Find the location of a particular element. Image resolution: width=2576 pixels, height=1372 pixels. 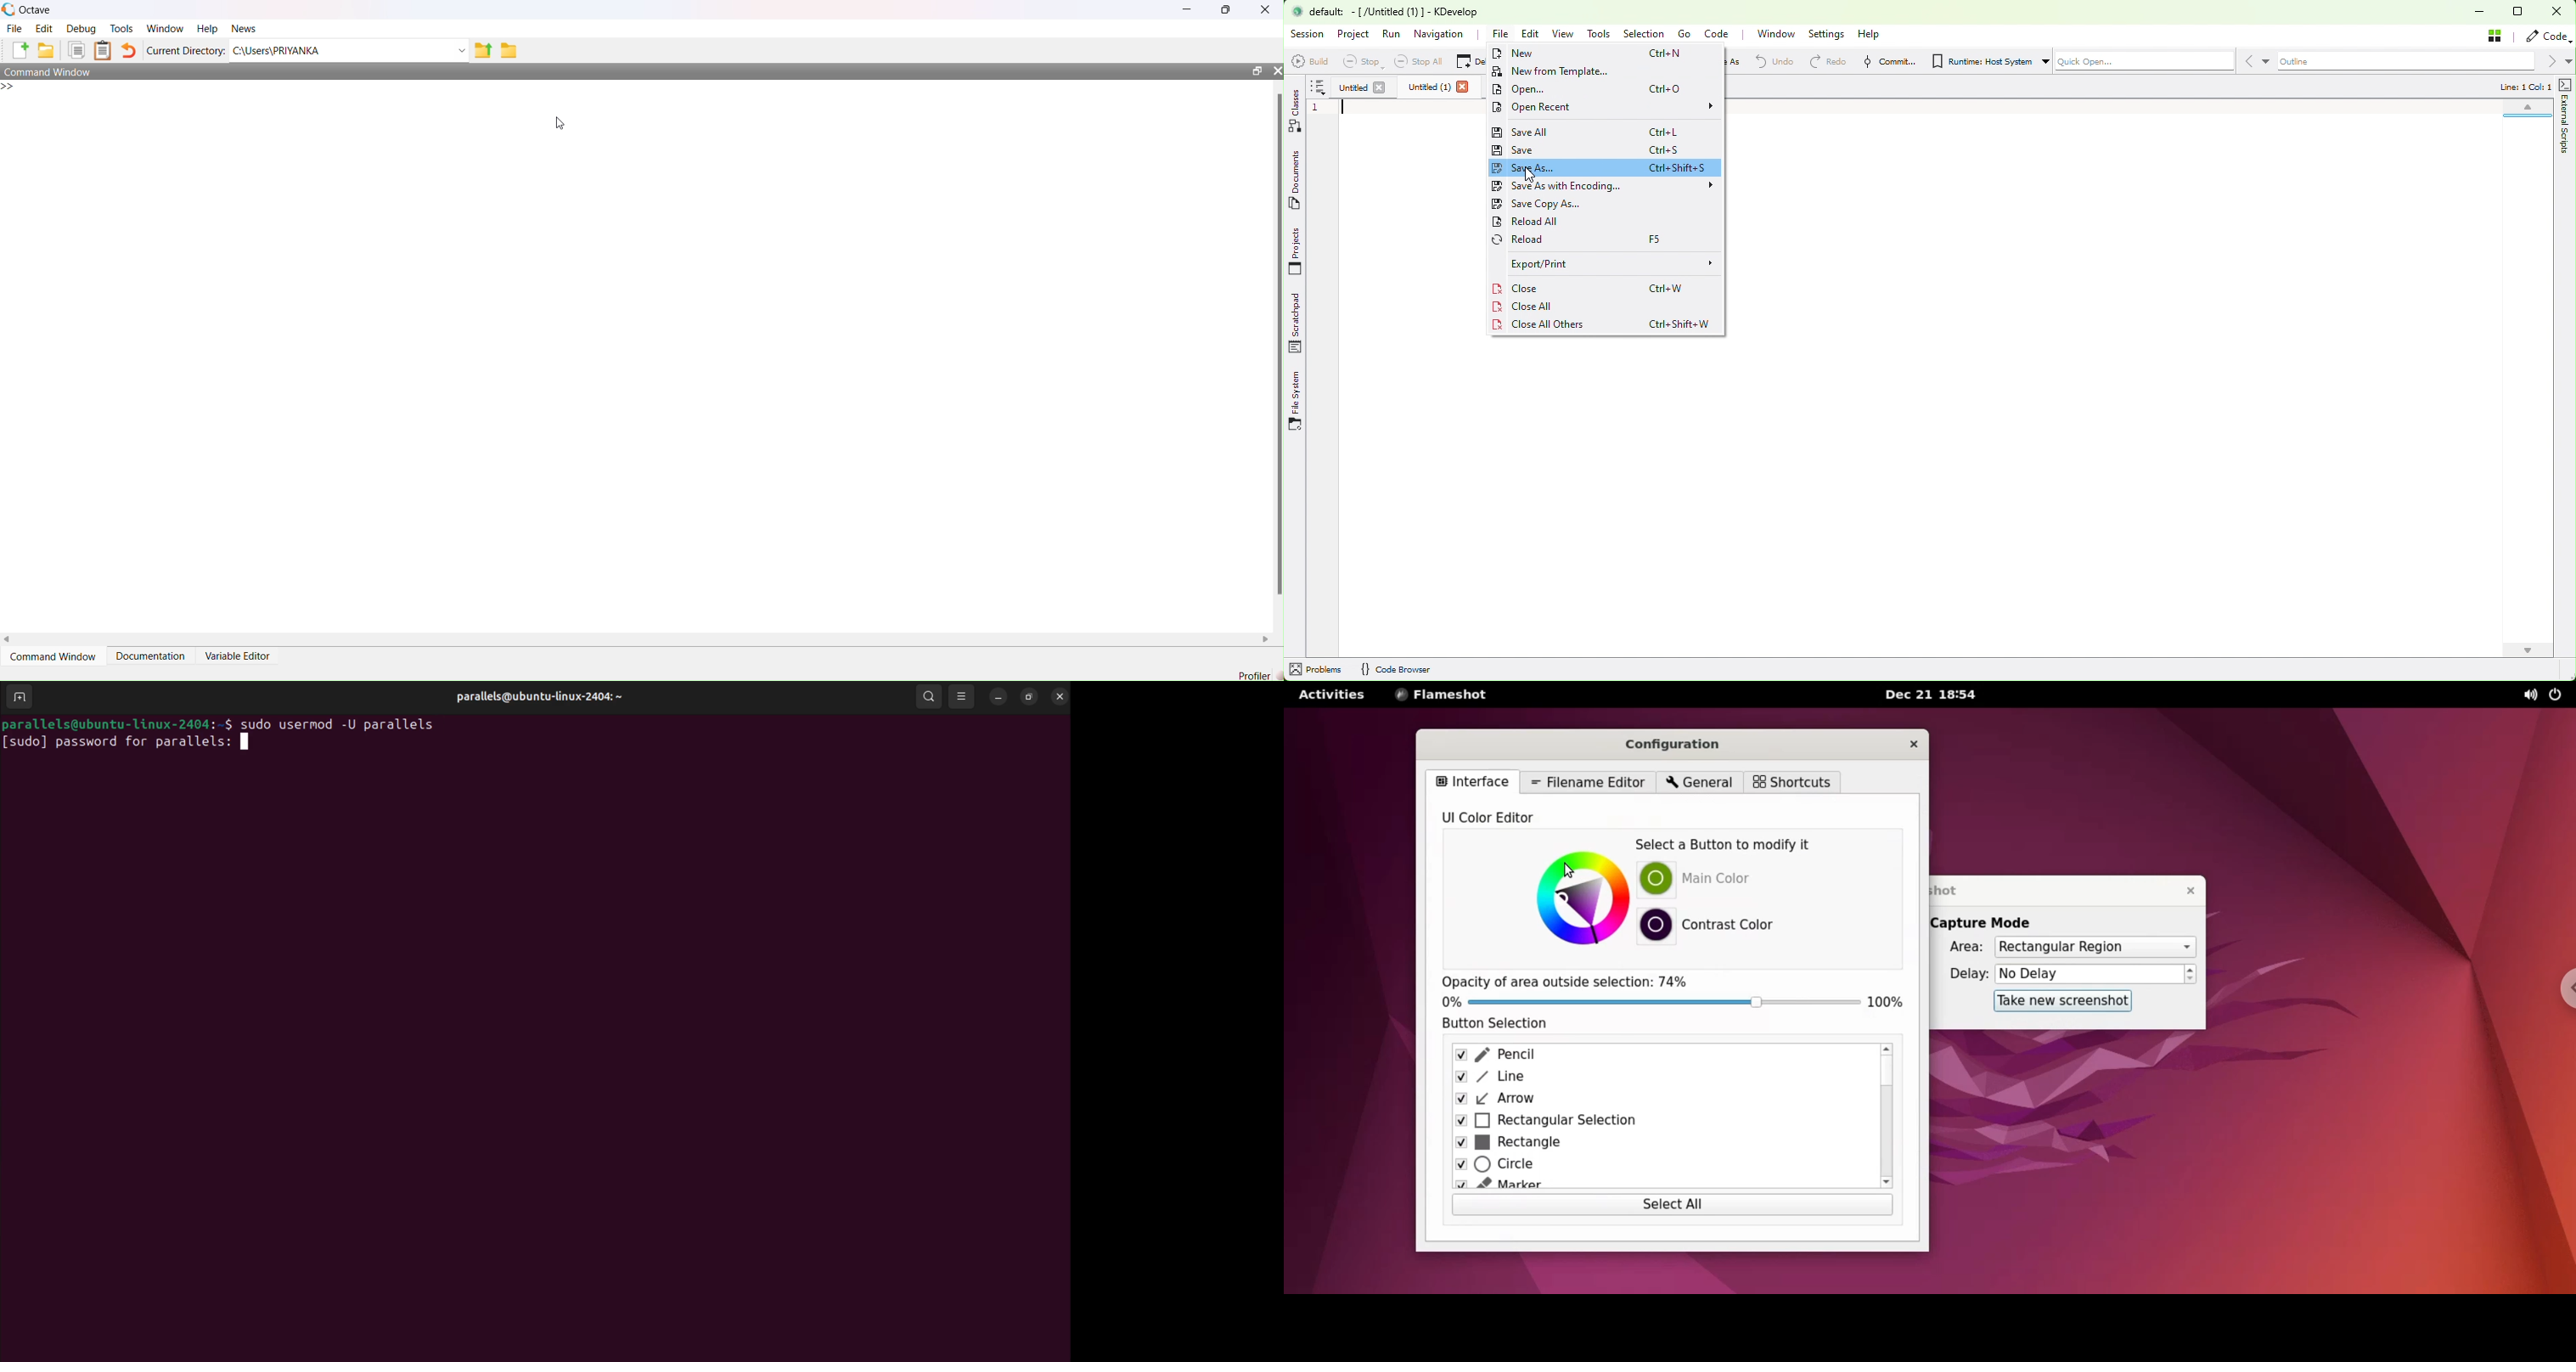

Current Directory: is located at coordinates (186, 50).